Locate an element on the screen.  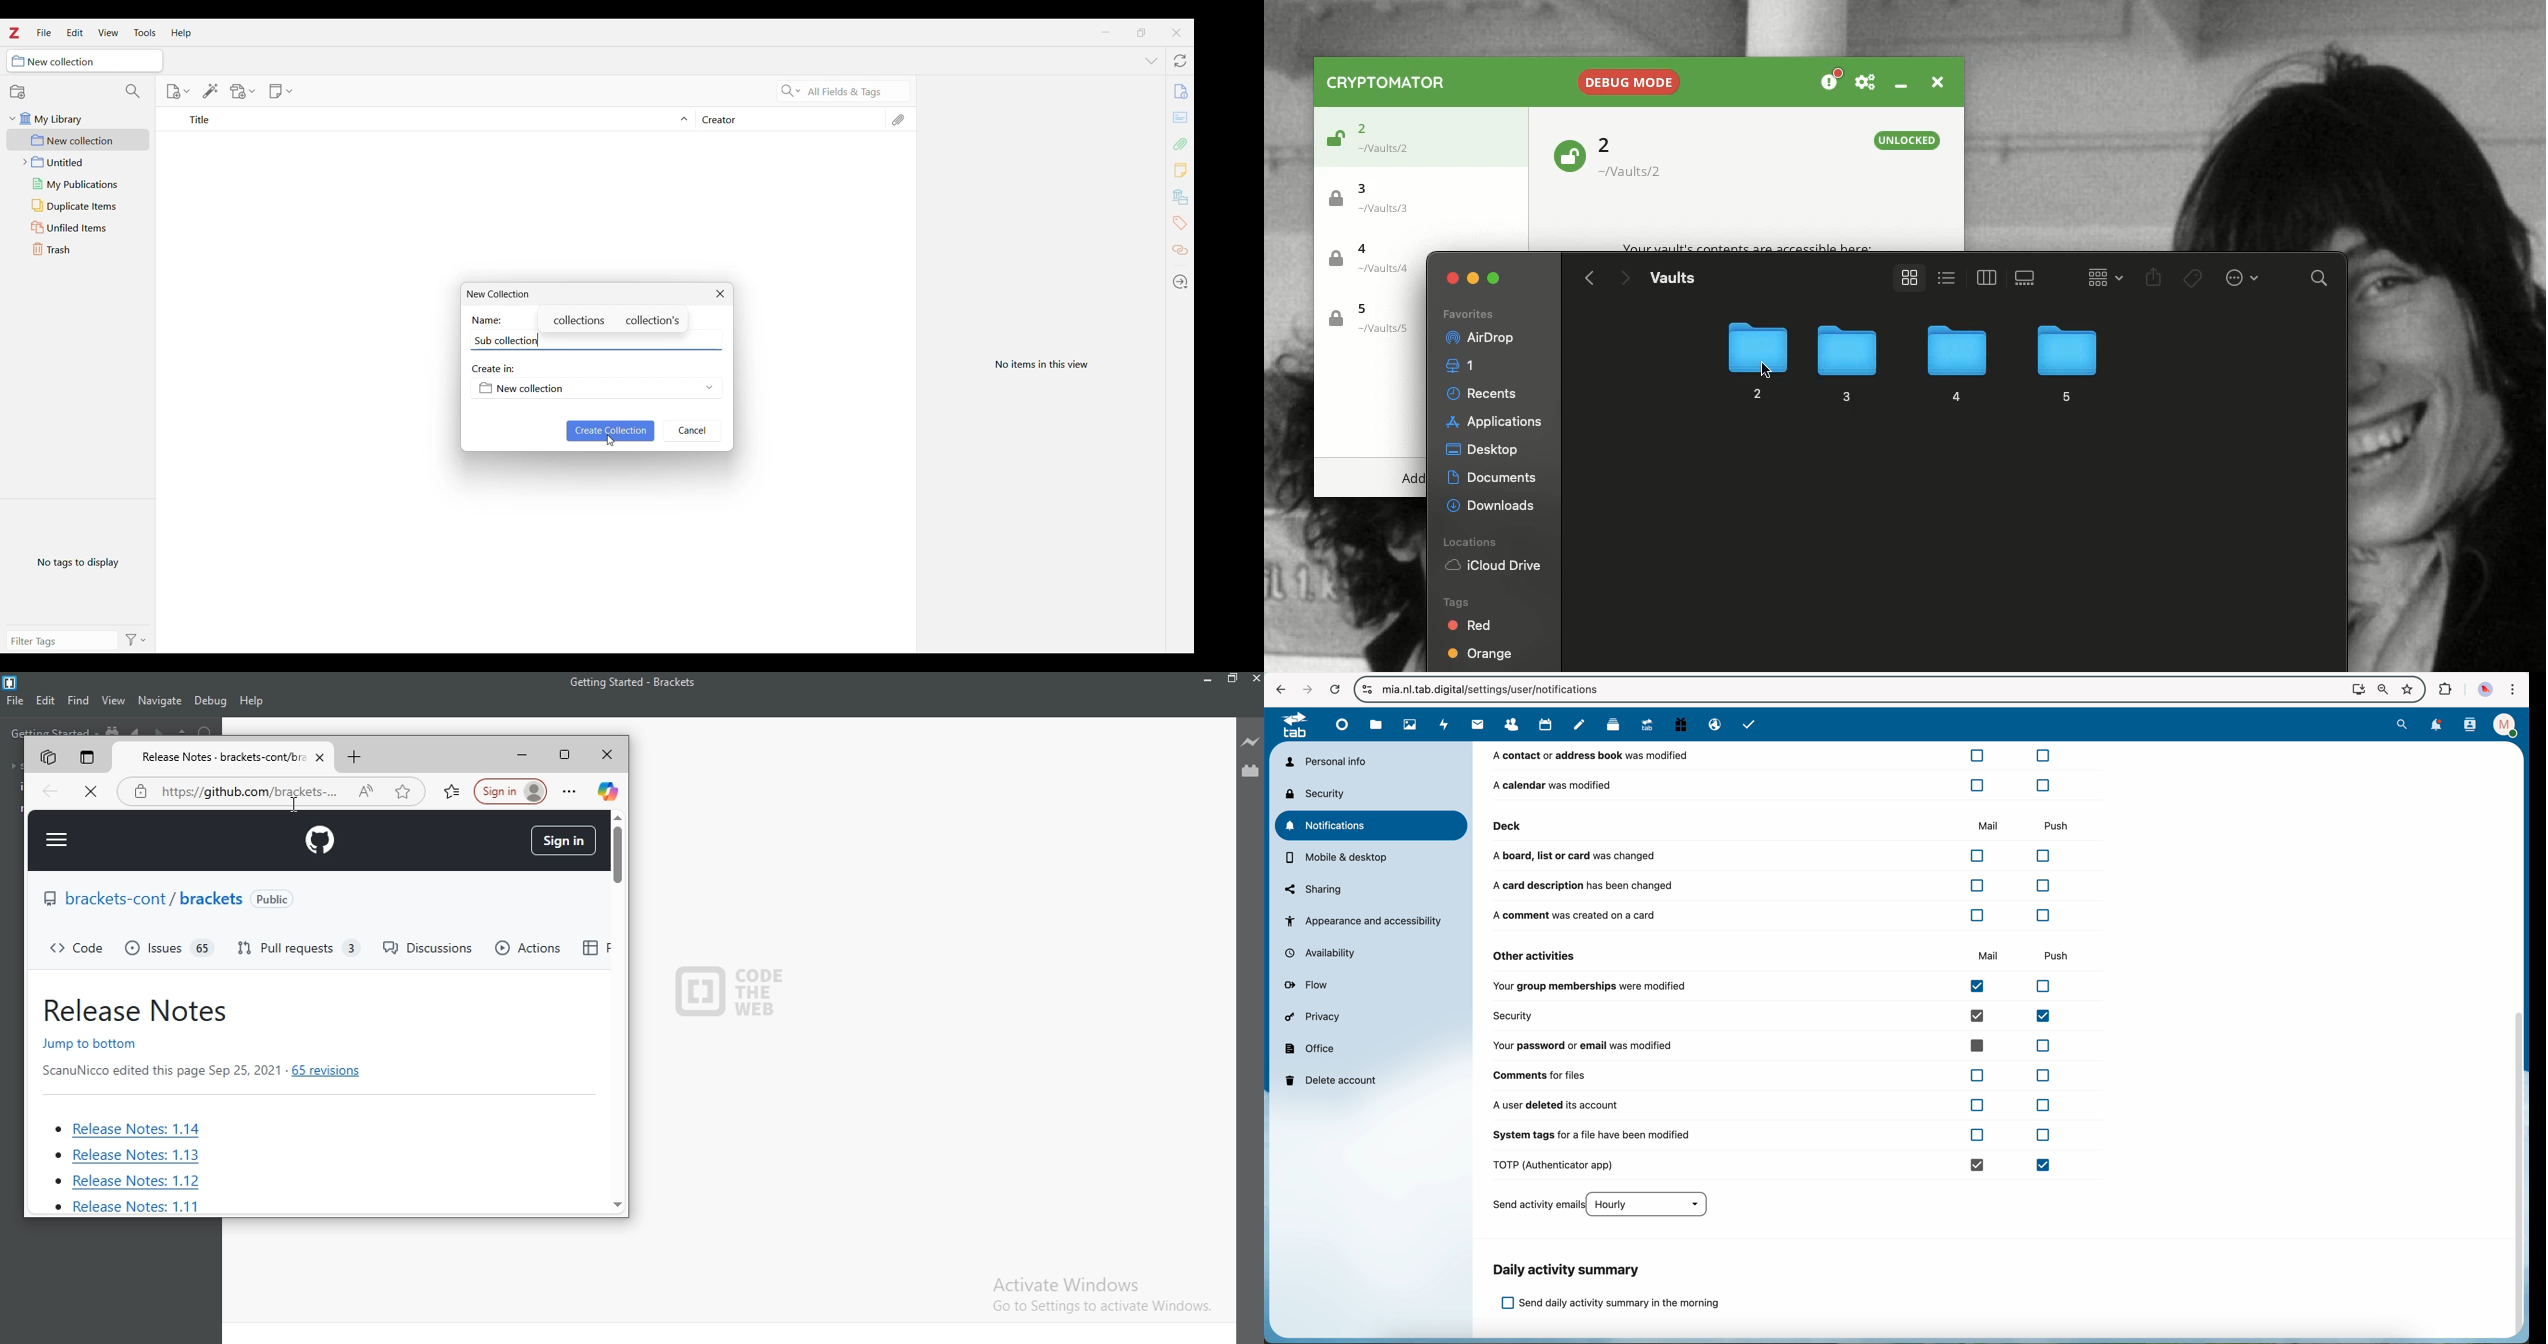
security is located at coordinates (1778, 1016).